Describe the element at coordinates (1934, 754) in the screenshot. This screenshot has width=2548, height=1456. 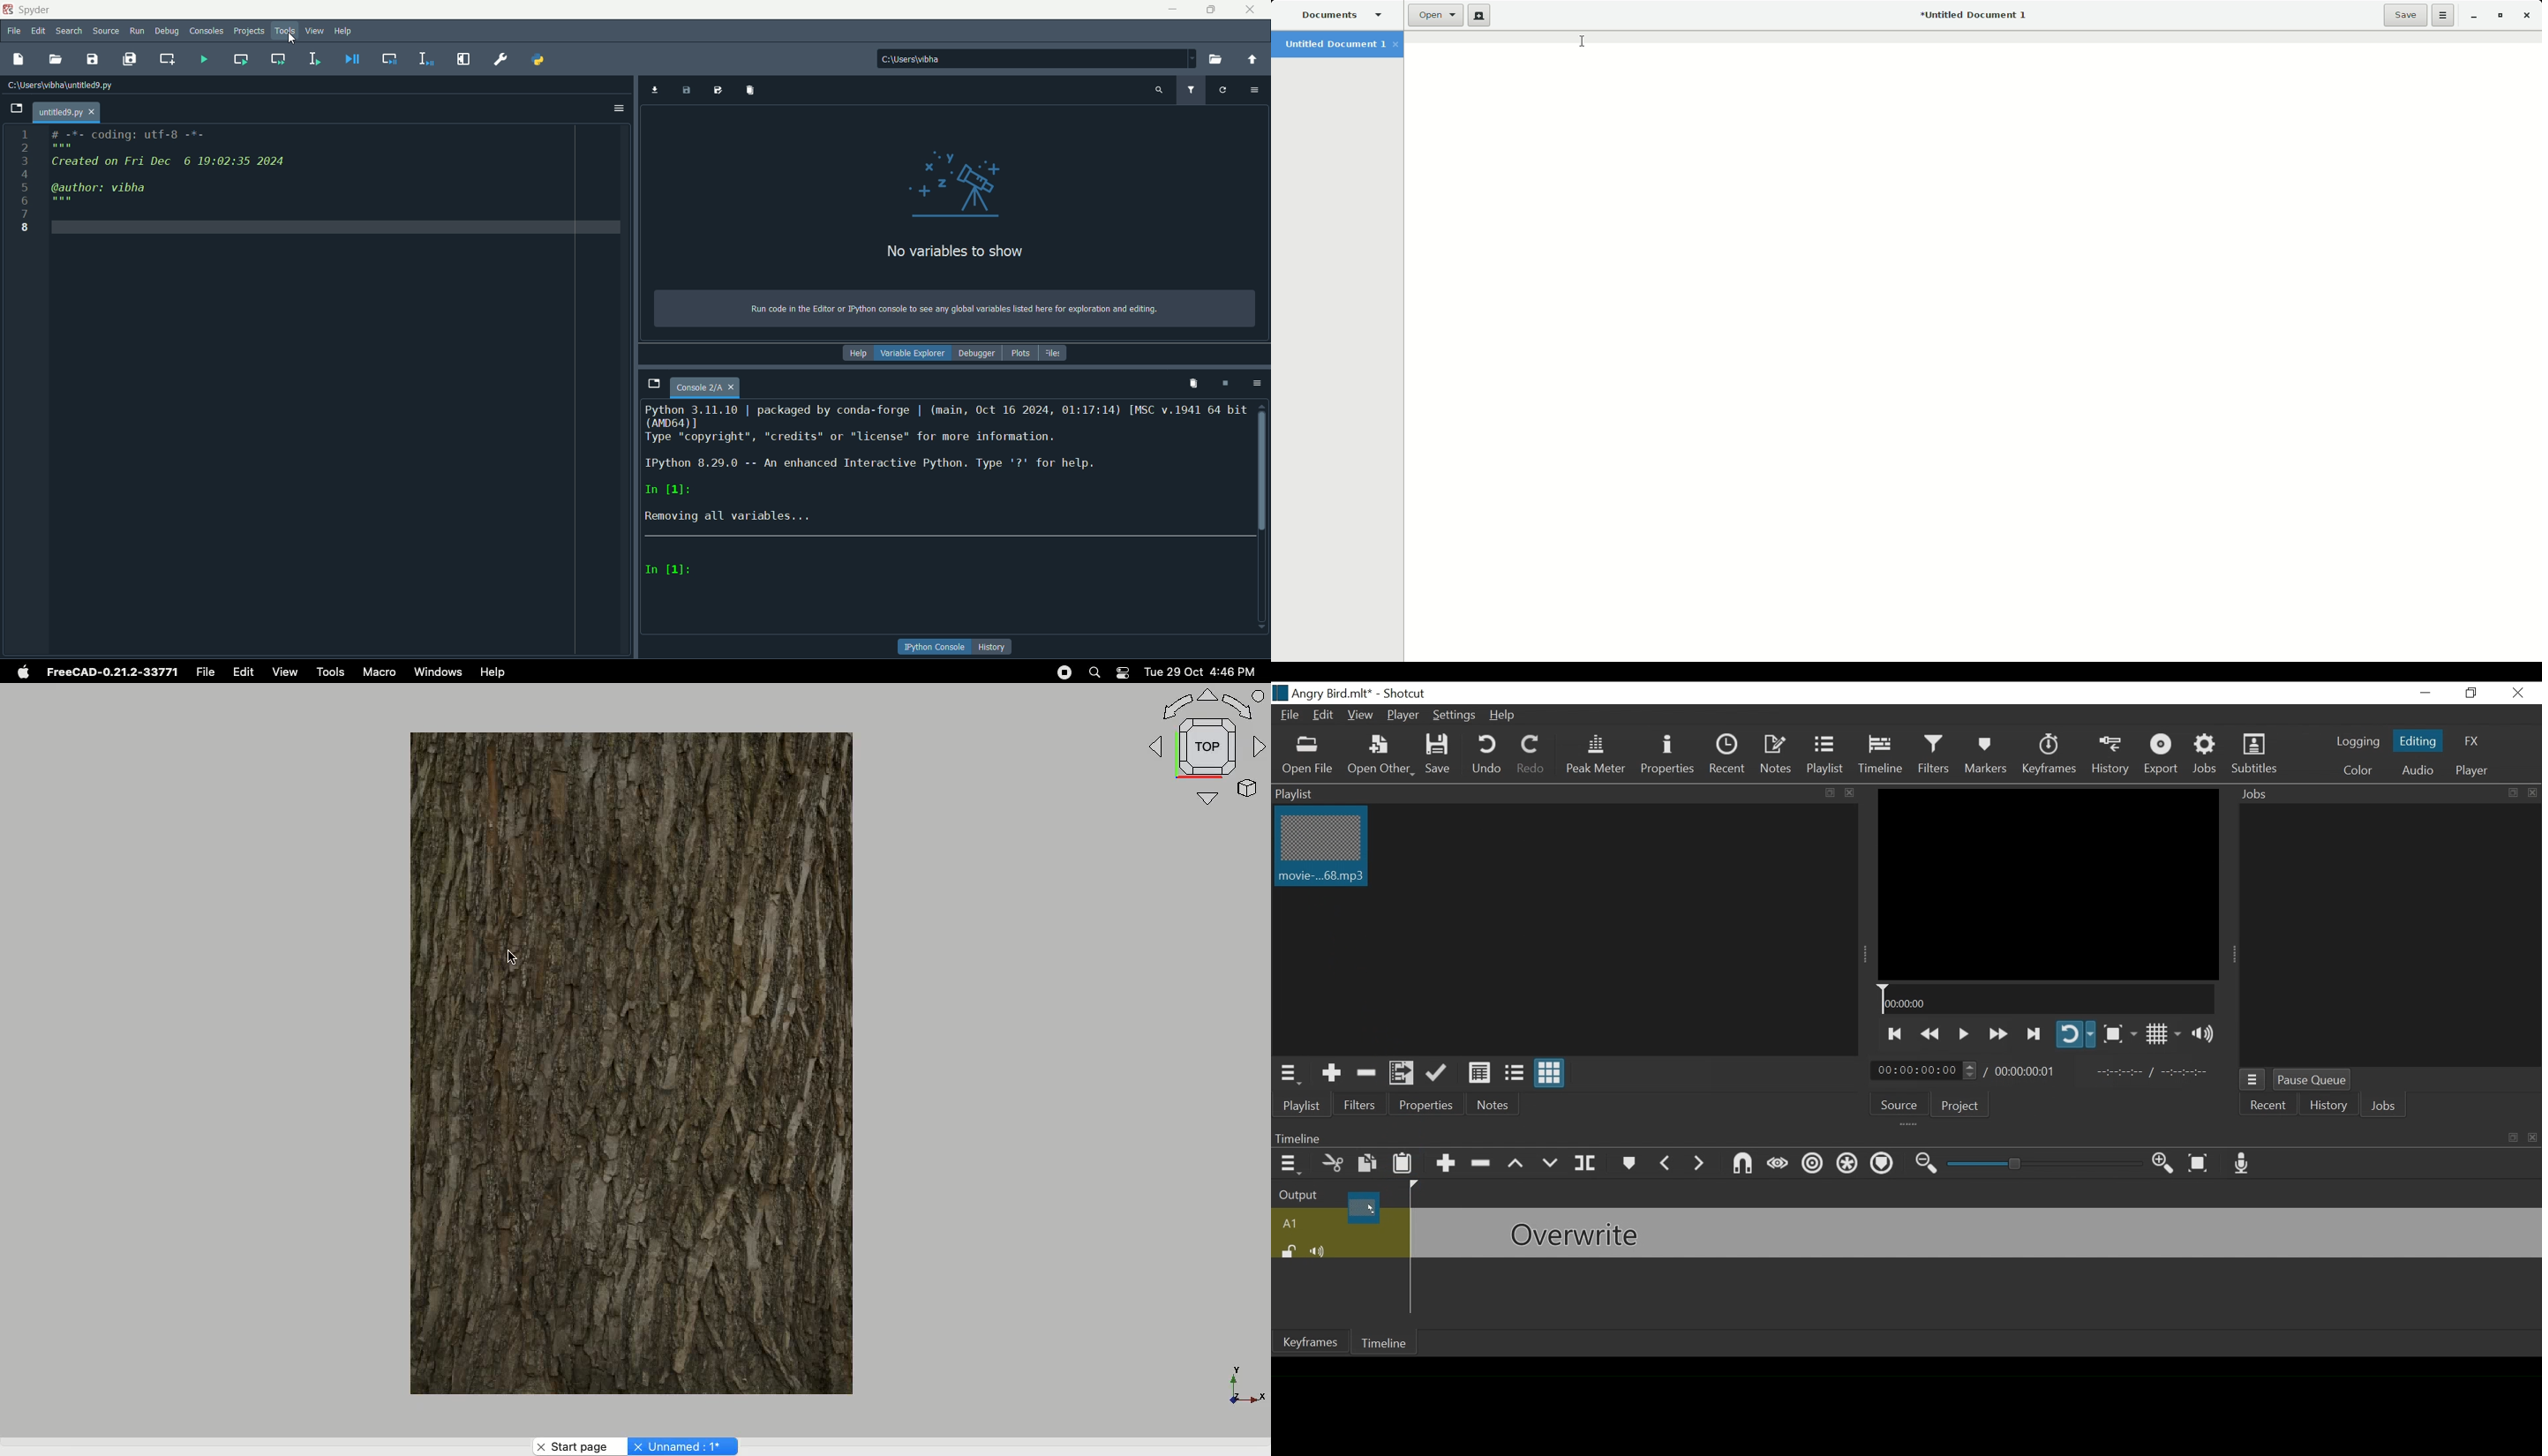
I see `Filters` at that location.